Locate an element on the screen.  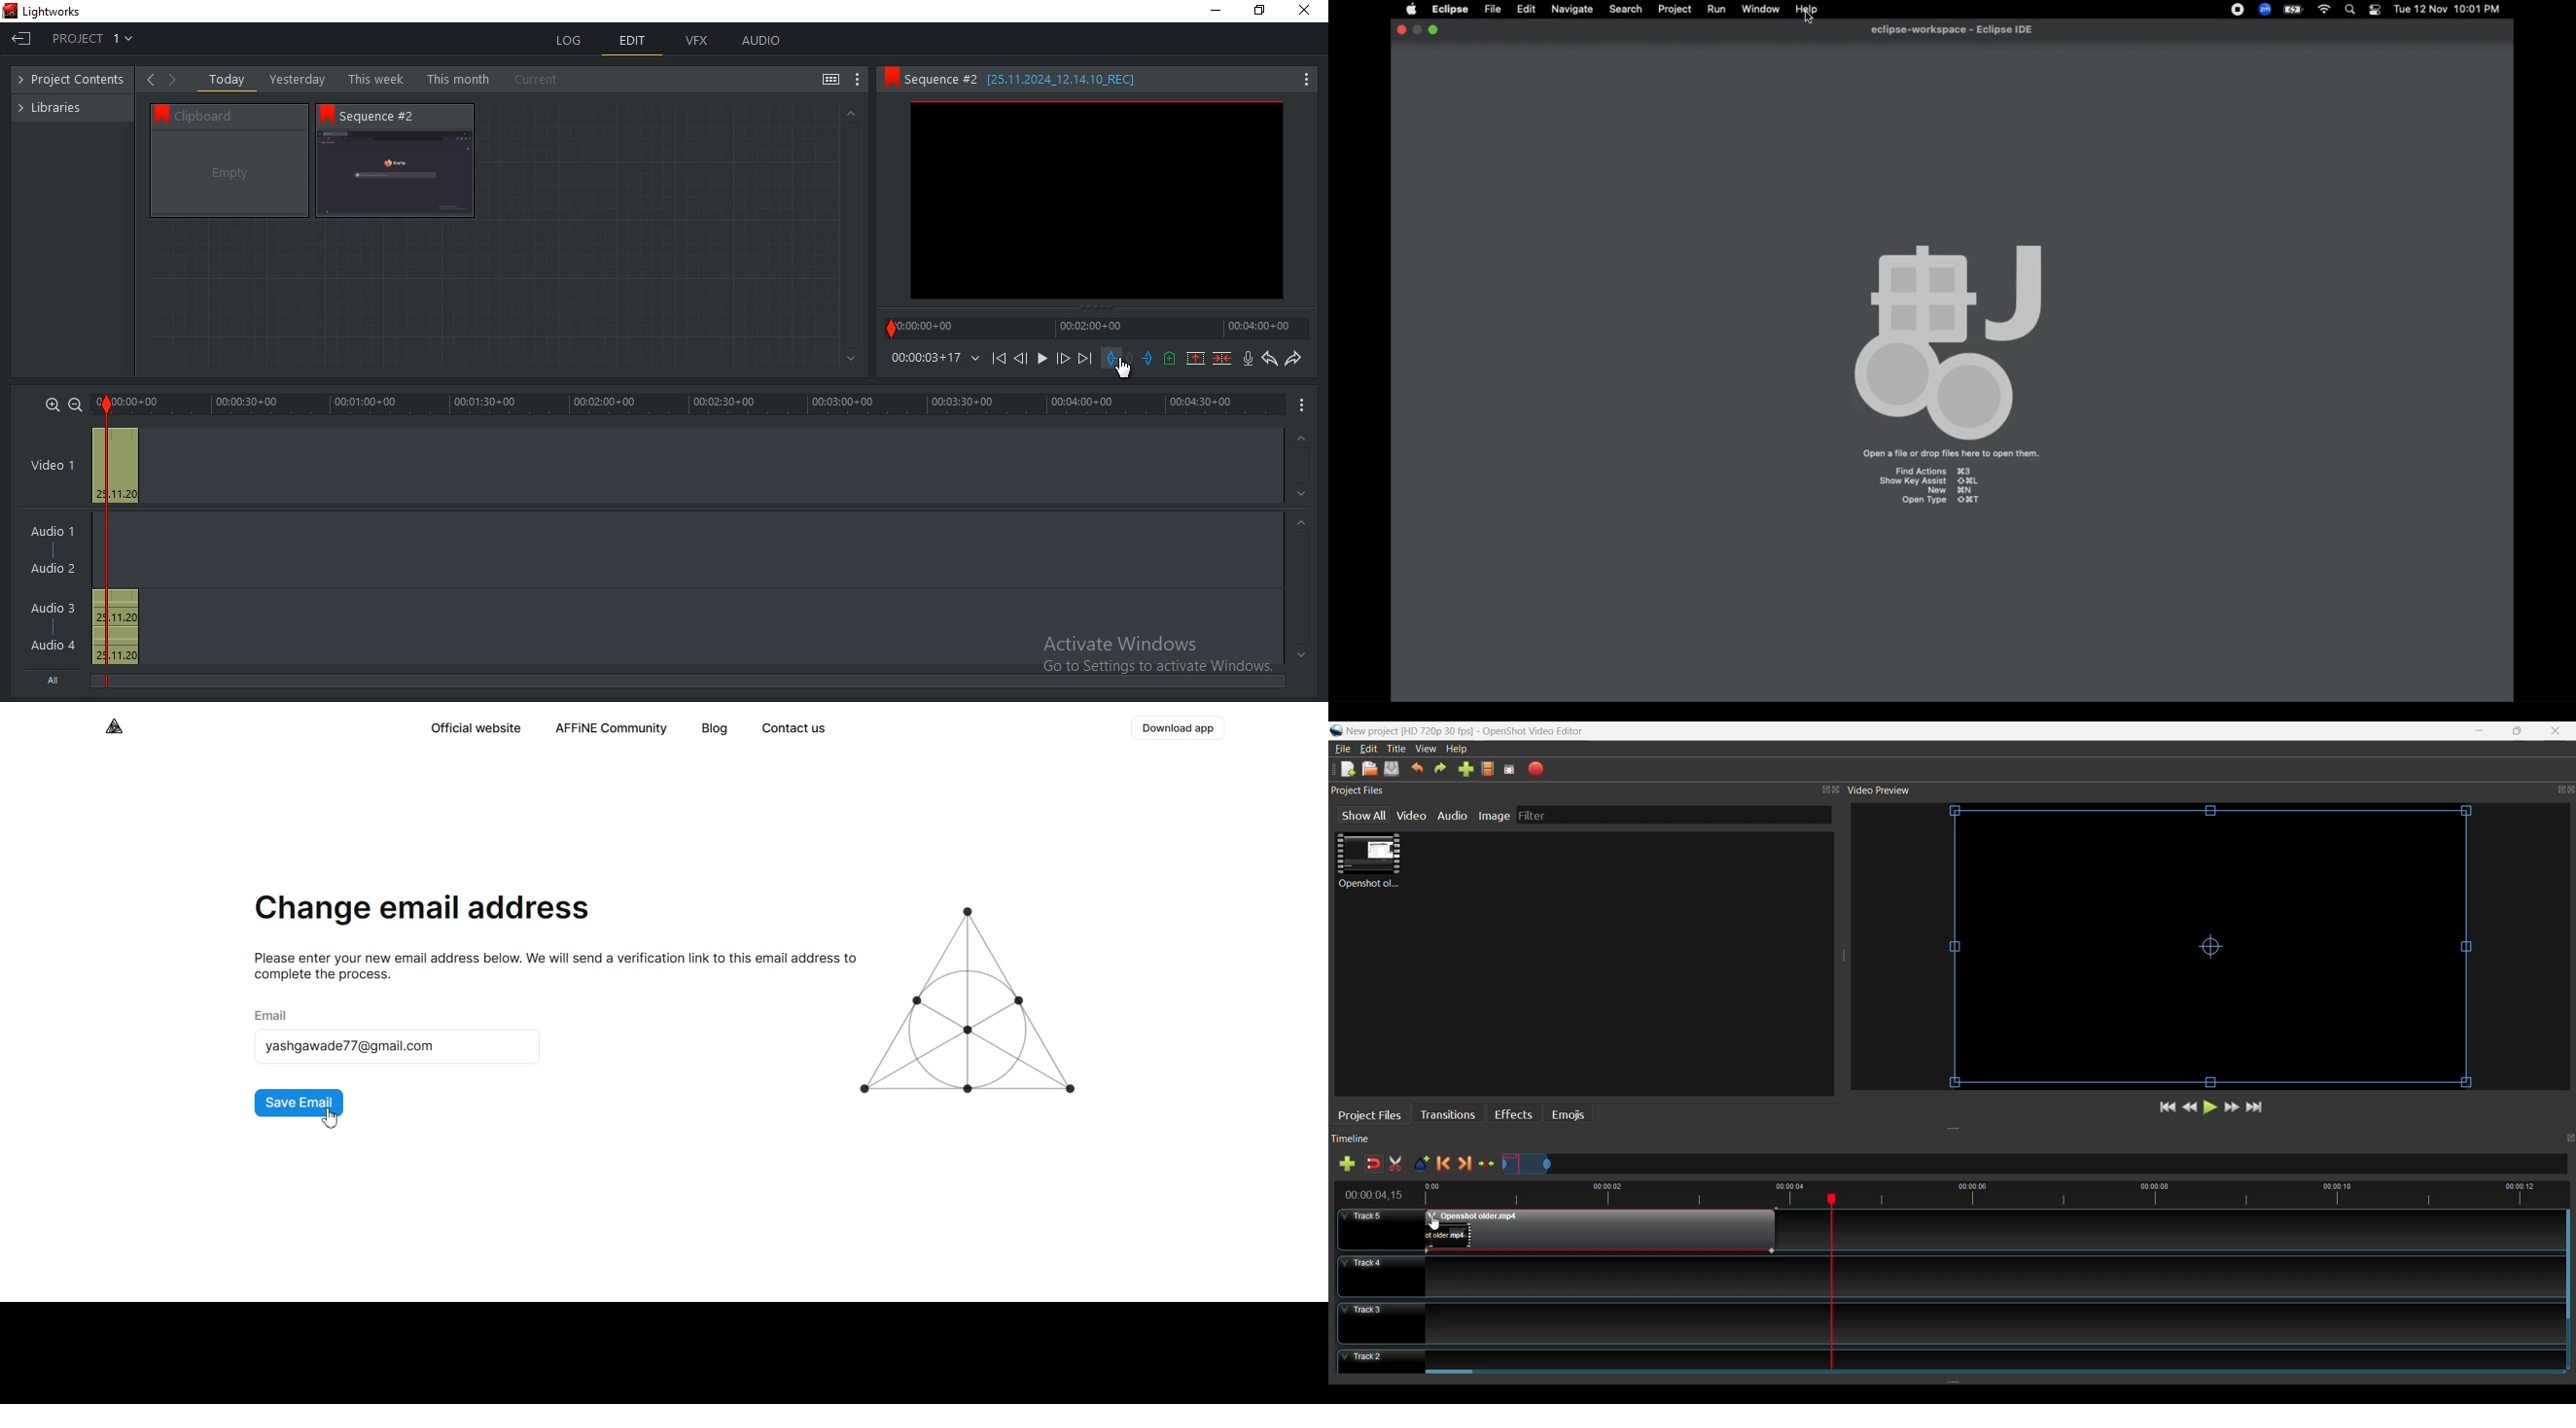
mark out is located at coordinates (1149, 358).